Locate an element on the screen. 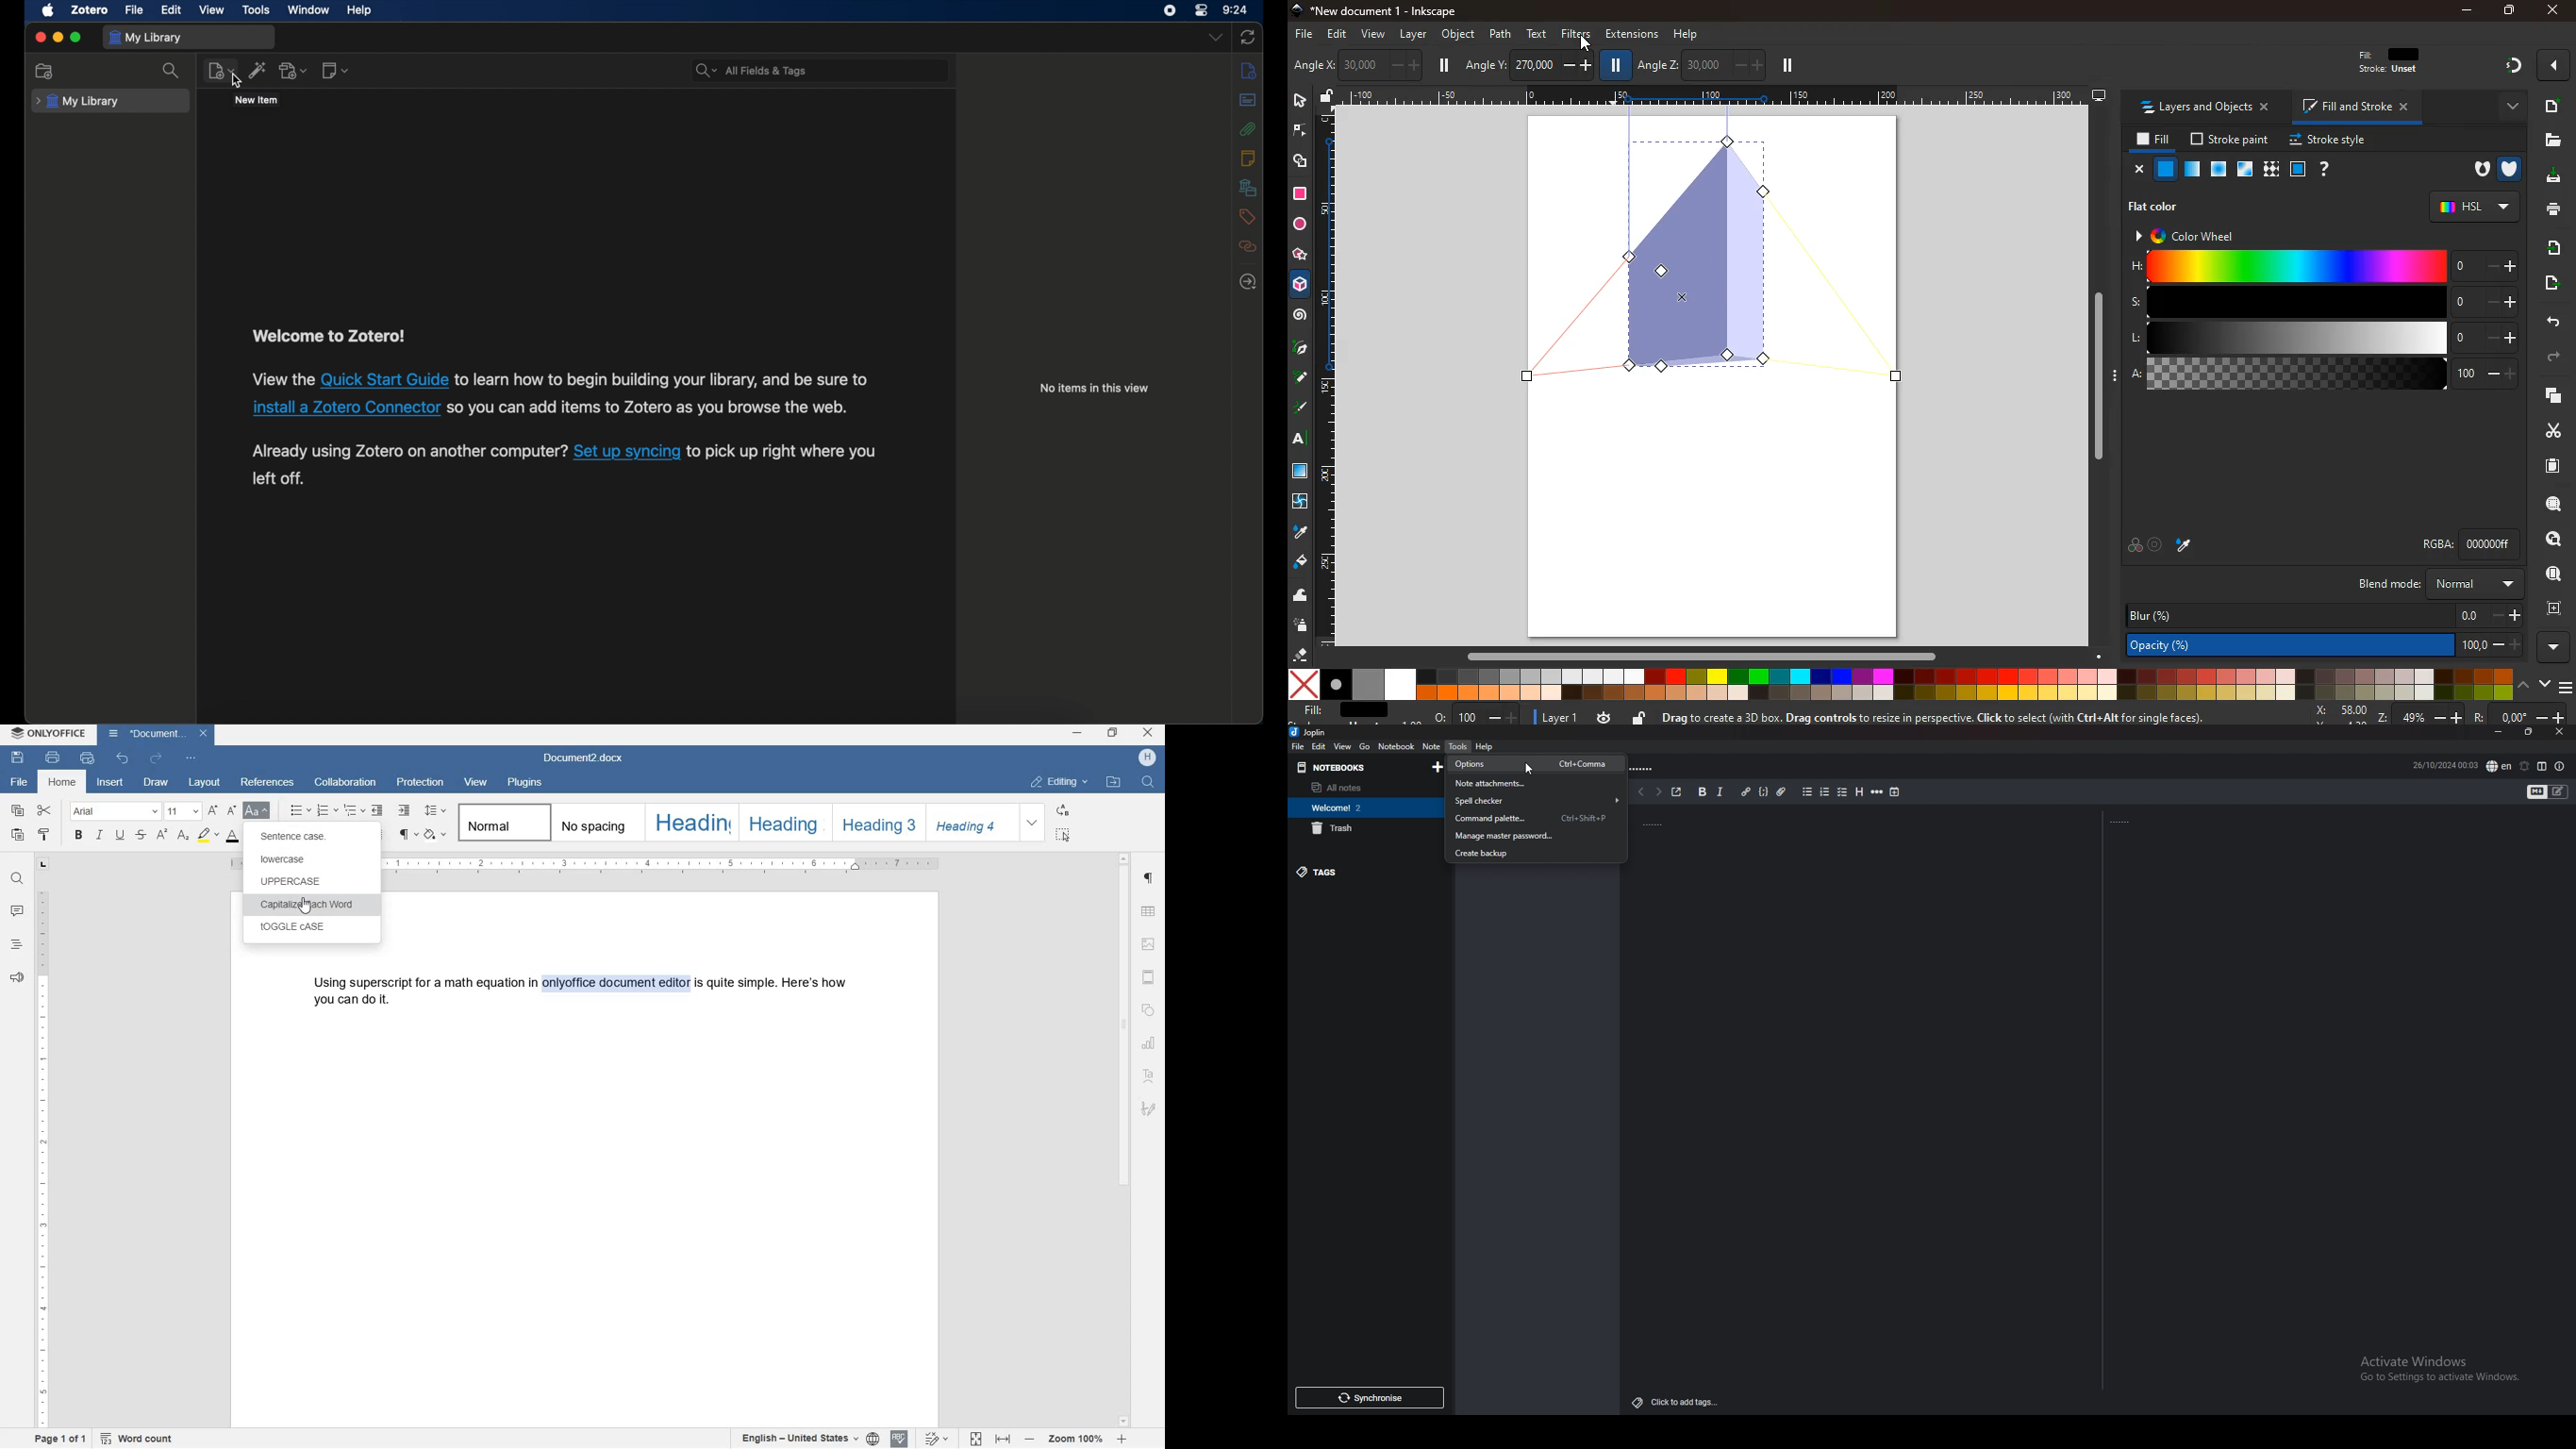 The height and width of the screenshot is (1456, 2576). pic is located at coordinates (1300, 349).